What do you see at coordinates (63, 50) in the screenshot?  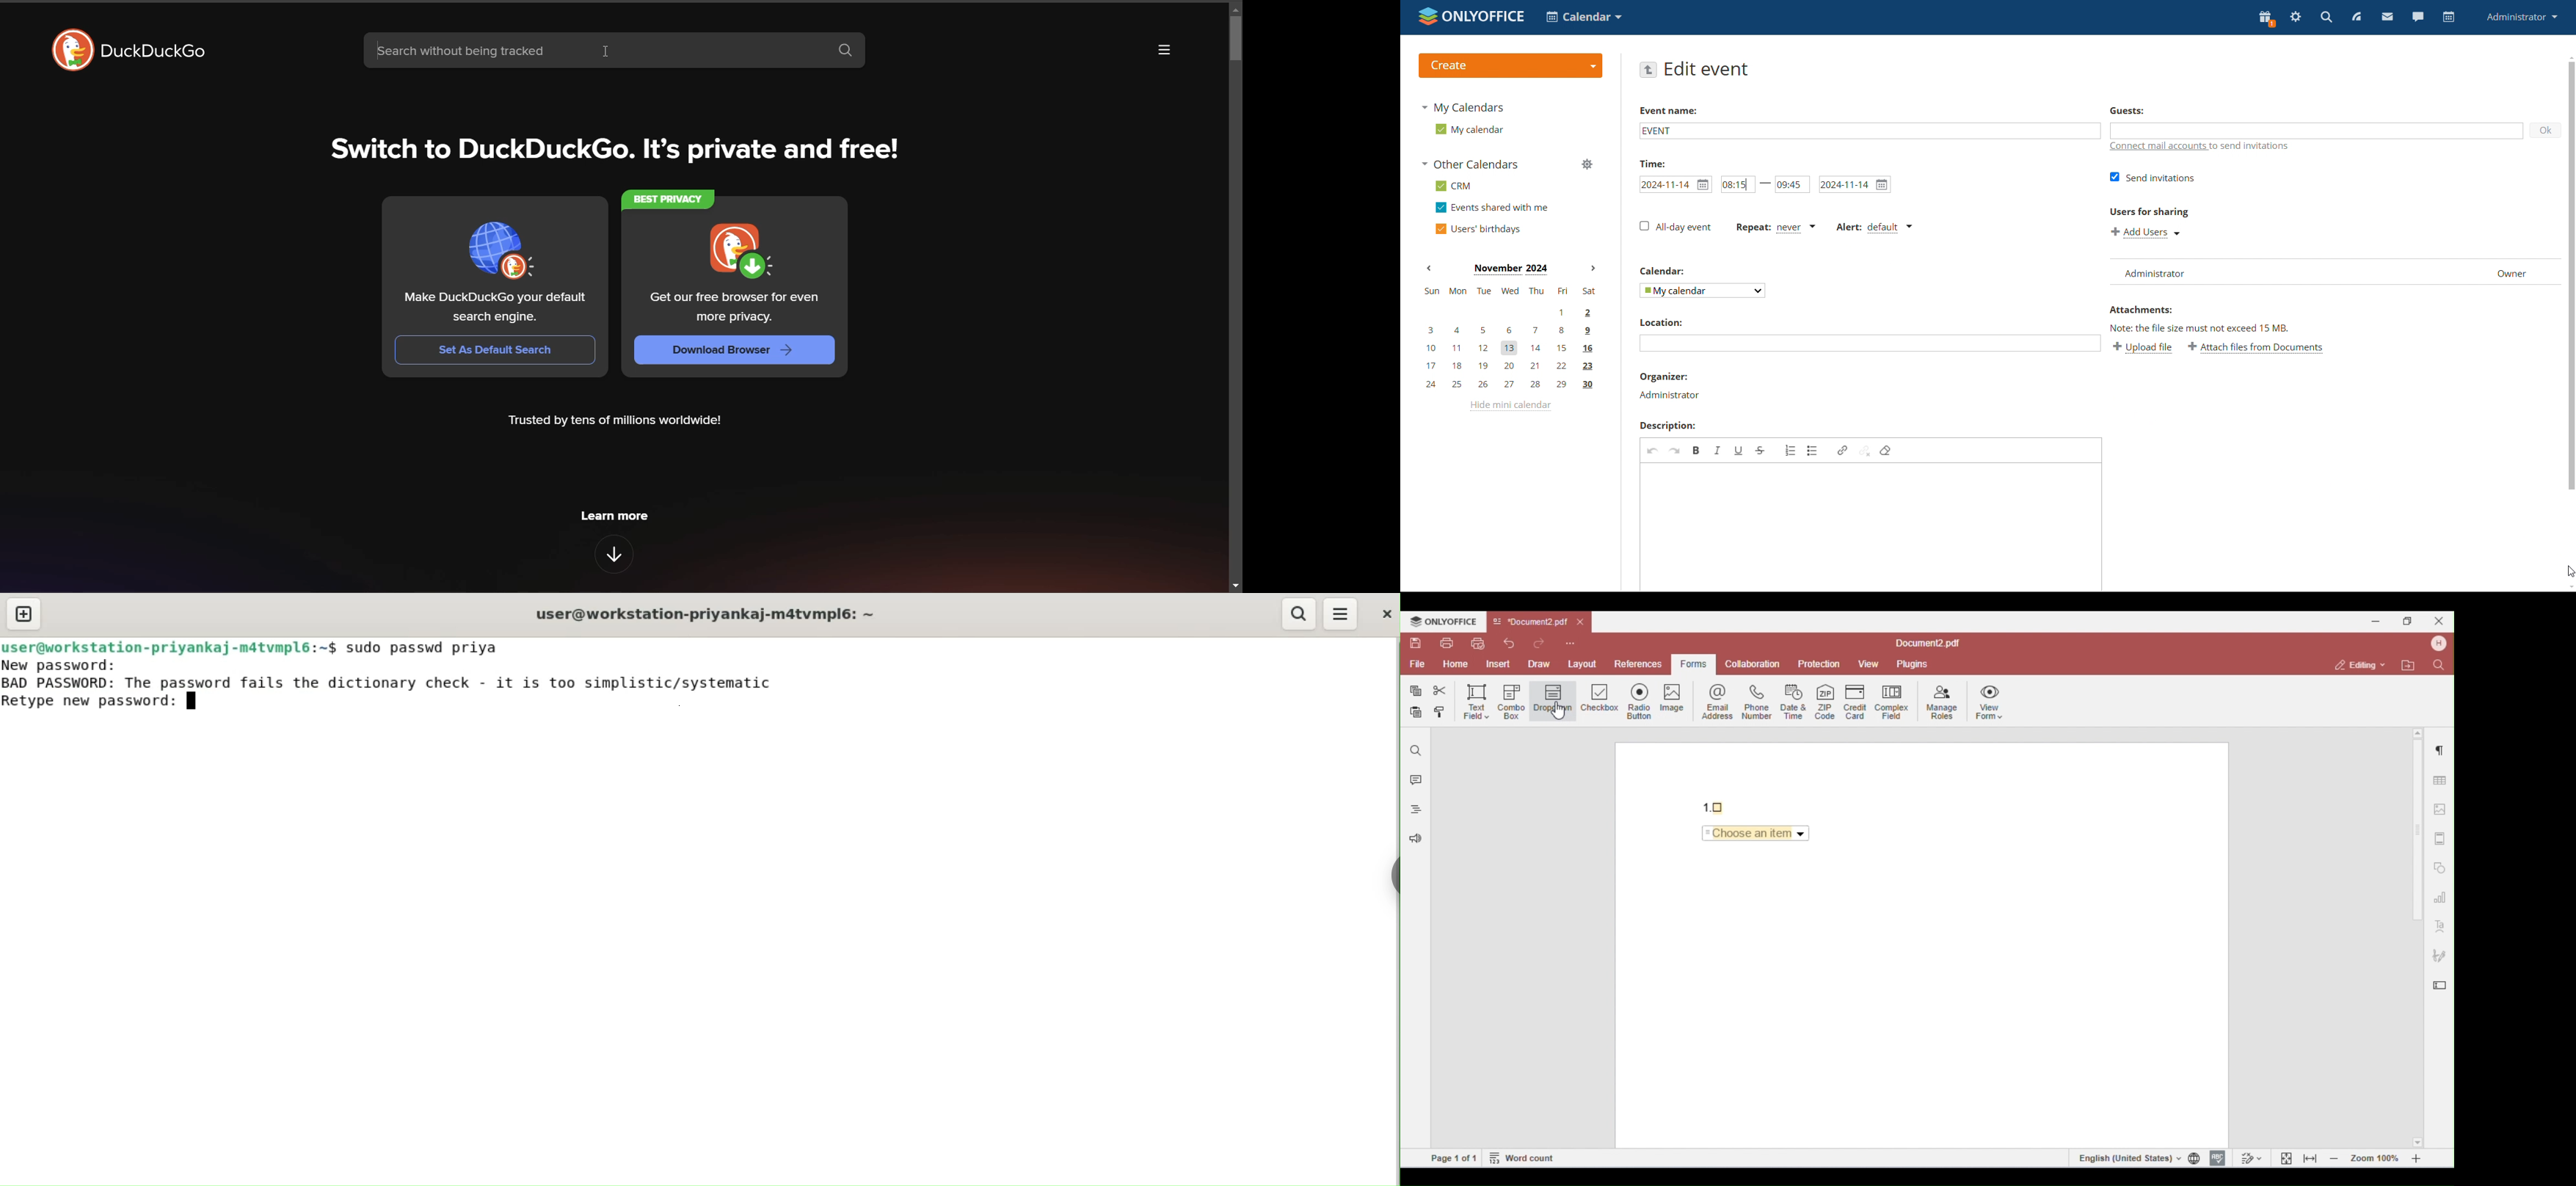 I see `duckduckgo logo` at bounding box center [63, 50].